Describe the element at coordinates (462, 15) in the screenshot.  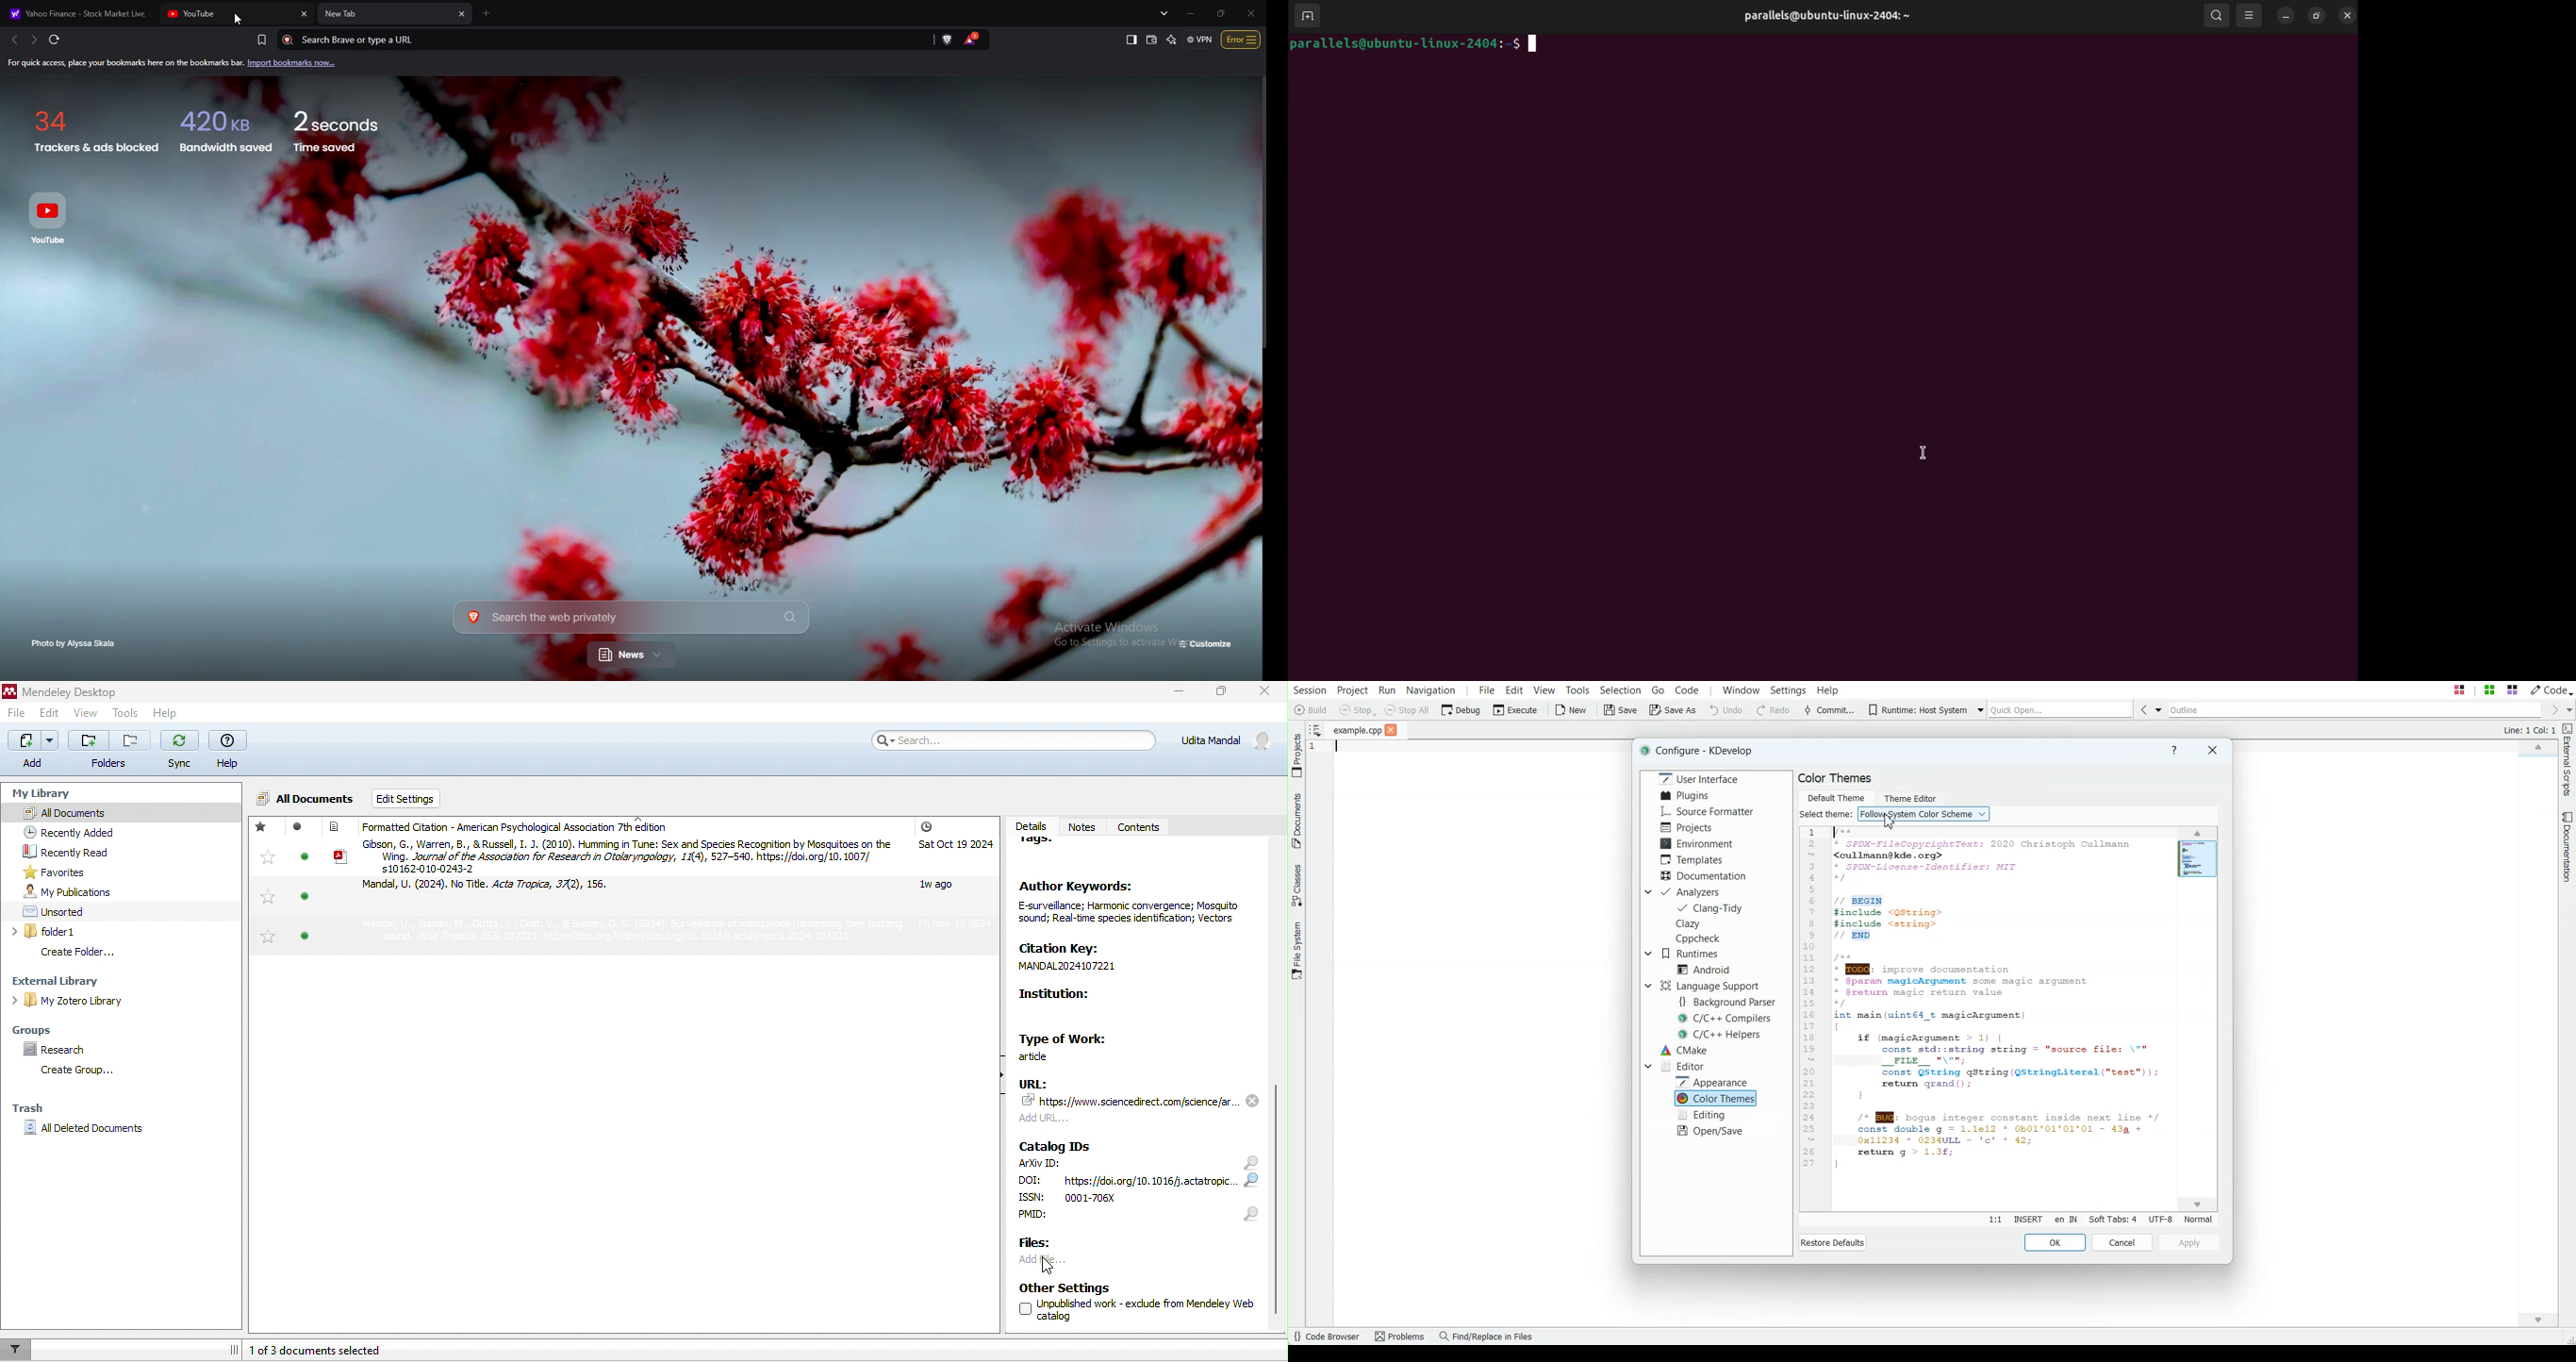
I see `close tab` at that location.